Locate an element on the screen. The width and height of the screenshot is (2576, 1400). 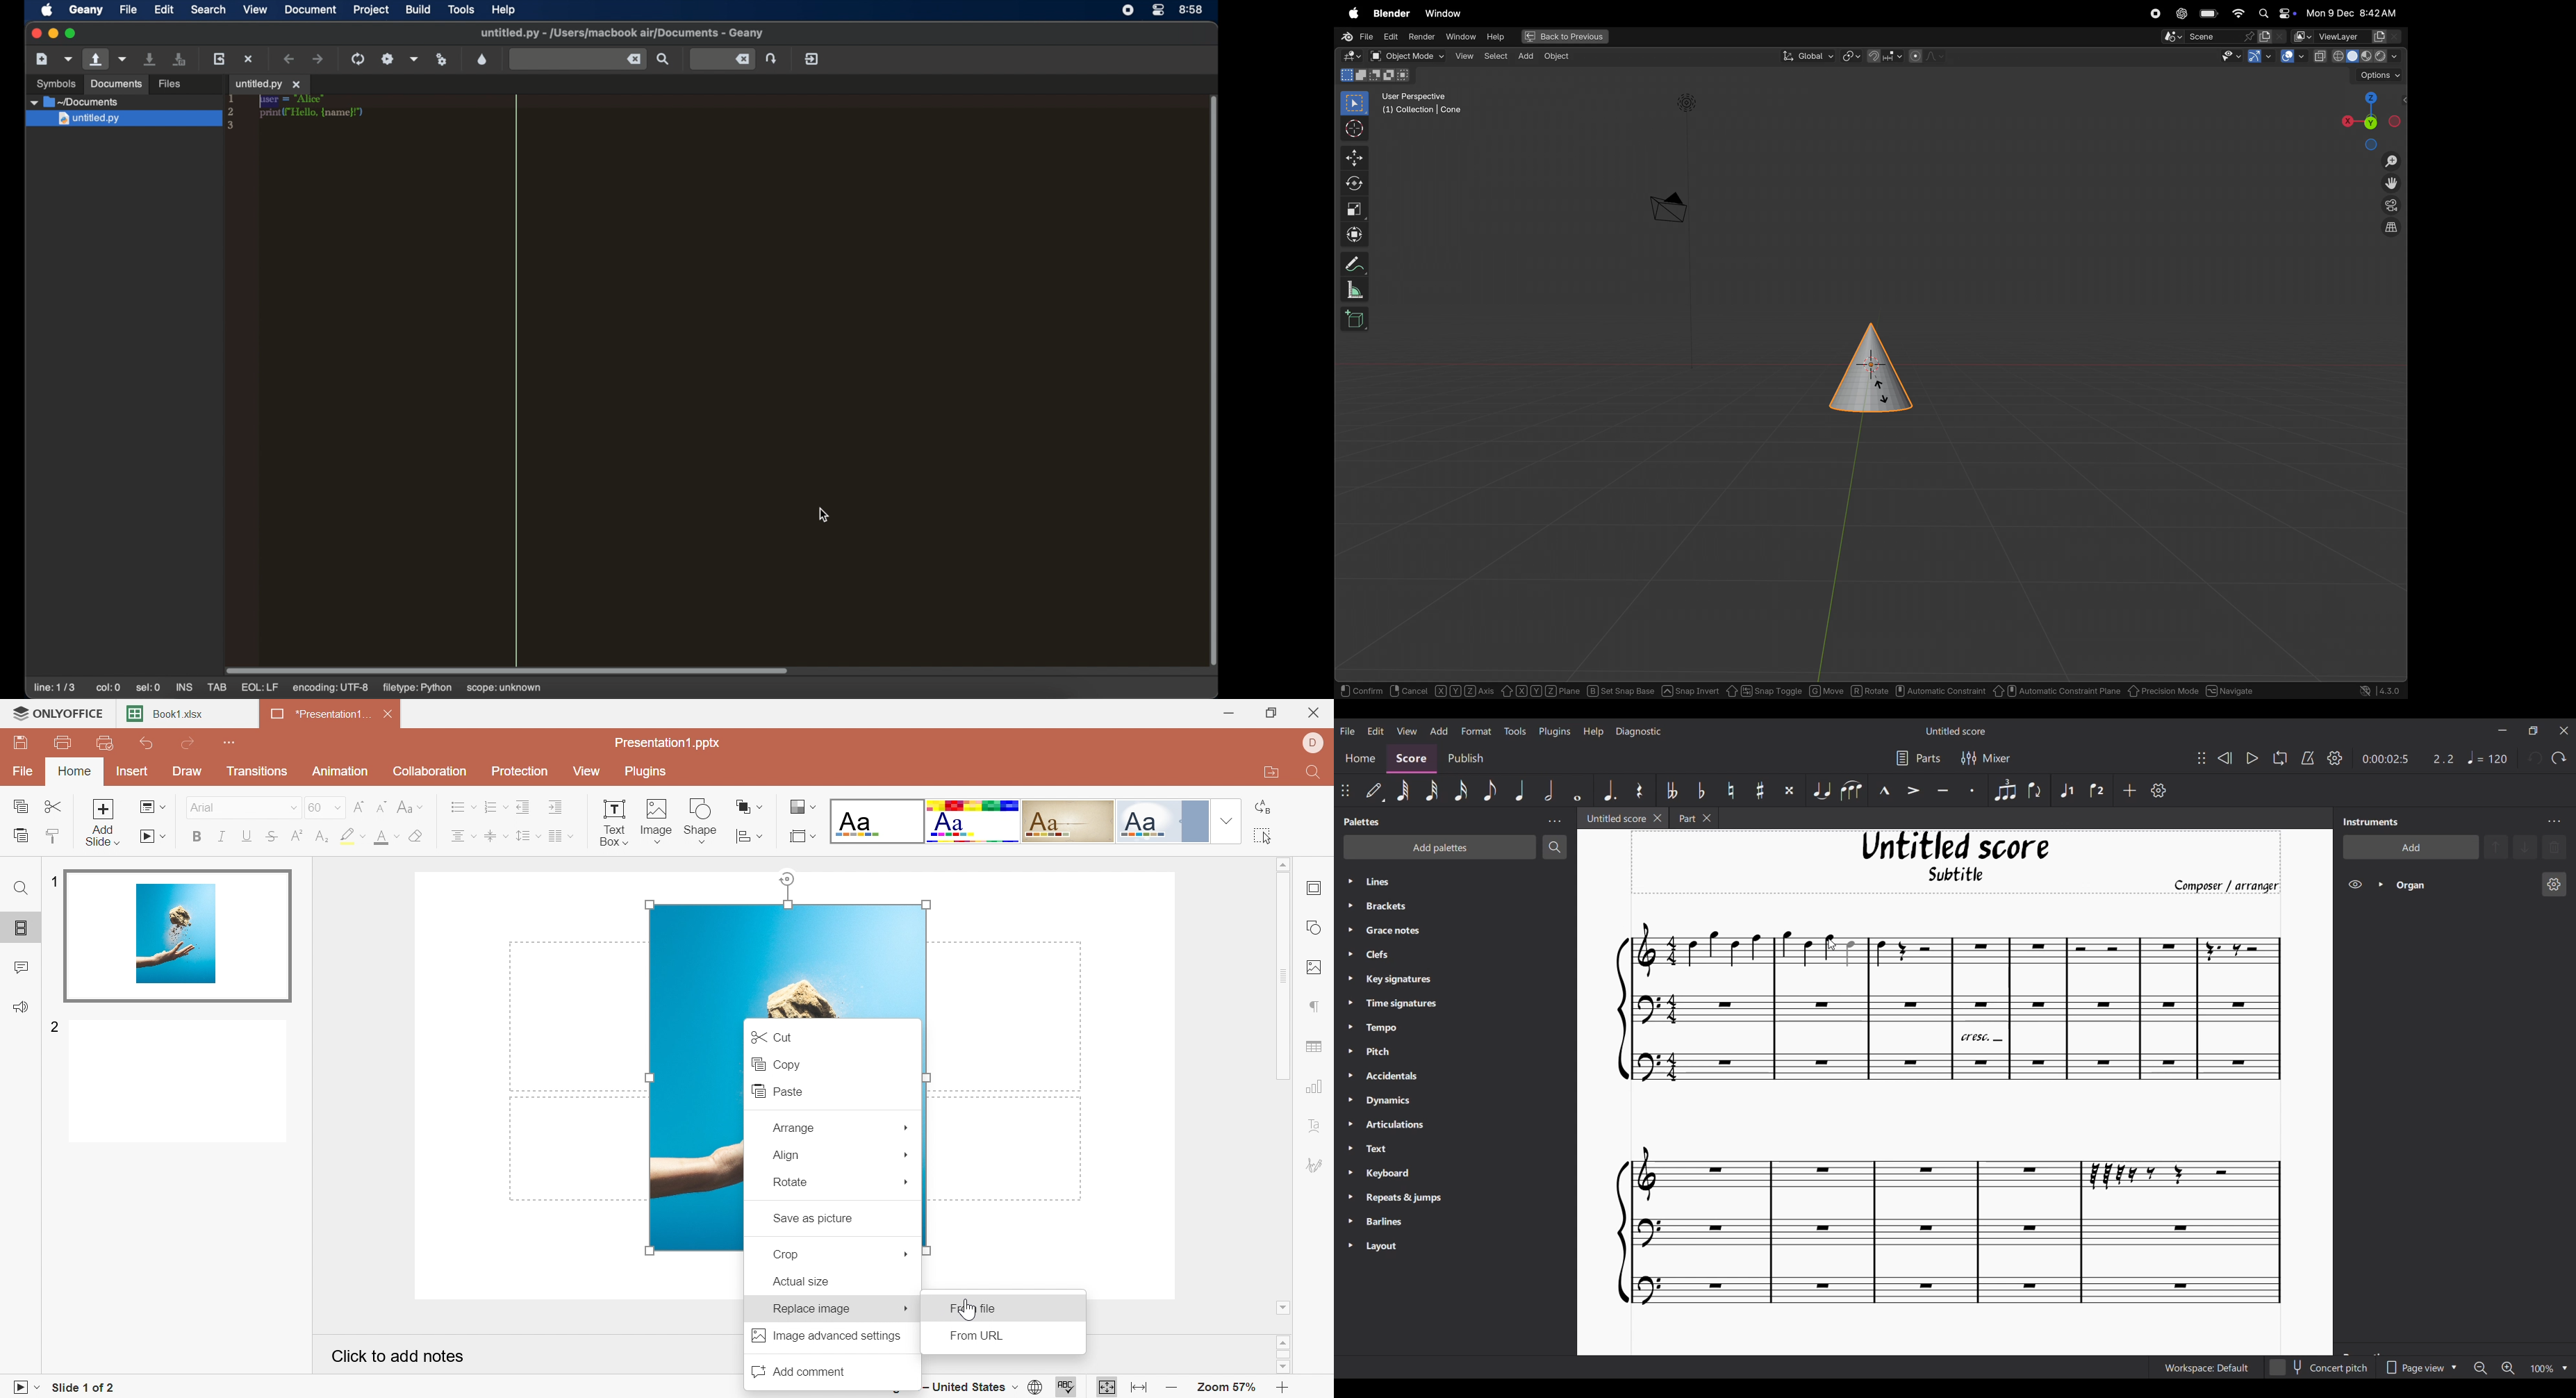
Decrease indent is located at coordinates (525, 805).